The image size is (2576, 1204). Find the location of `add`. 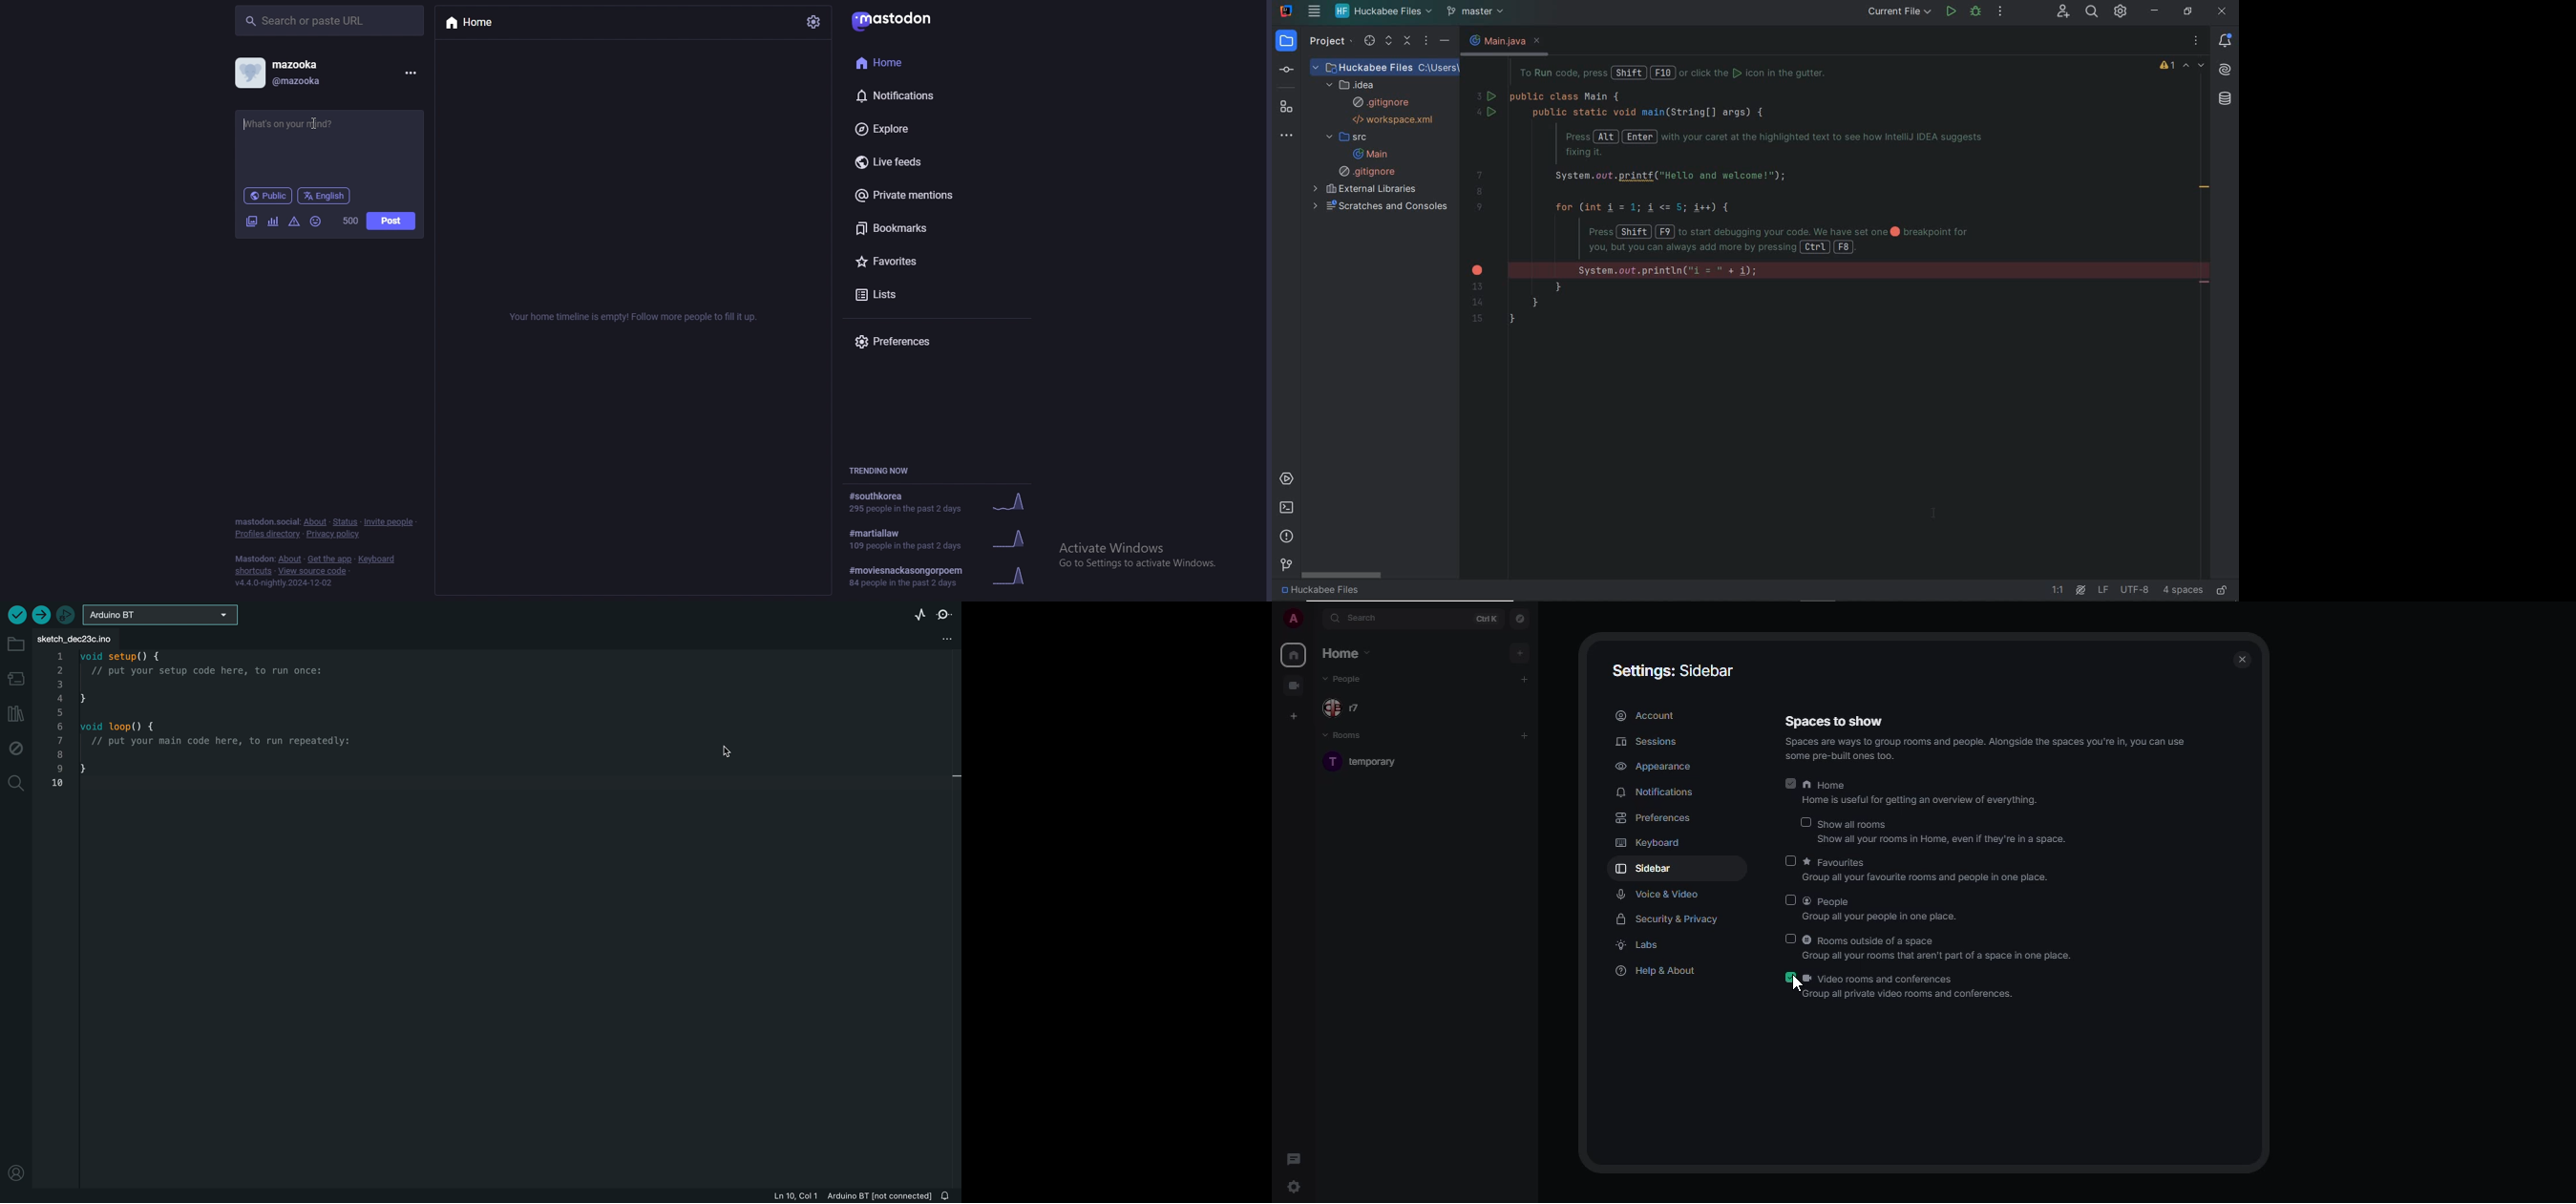

add is located at coordinates (1528, 735).